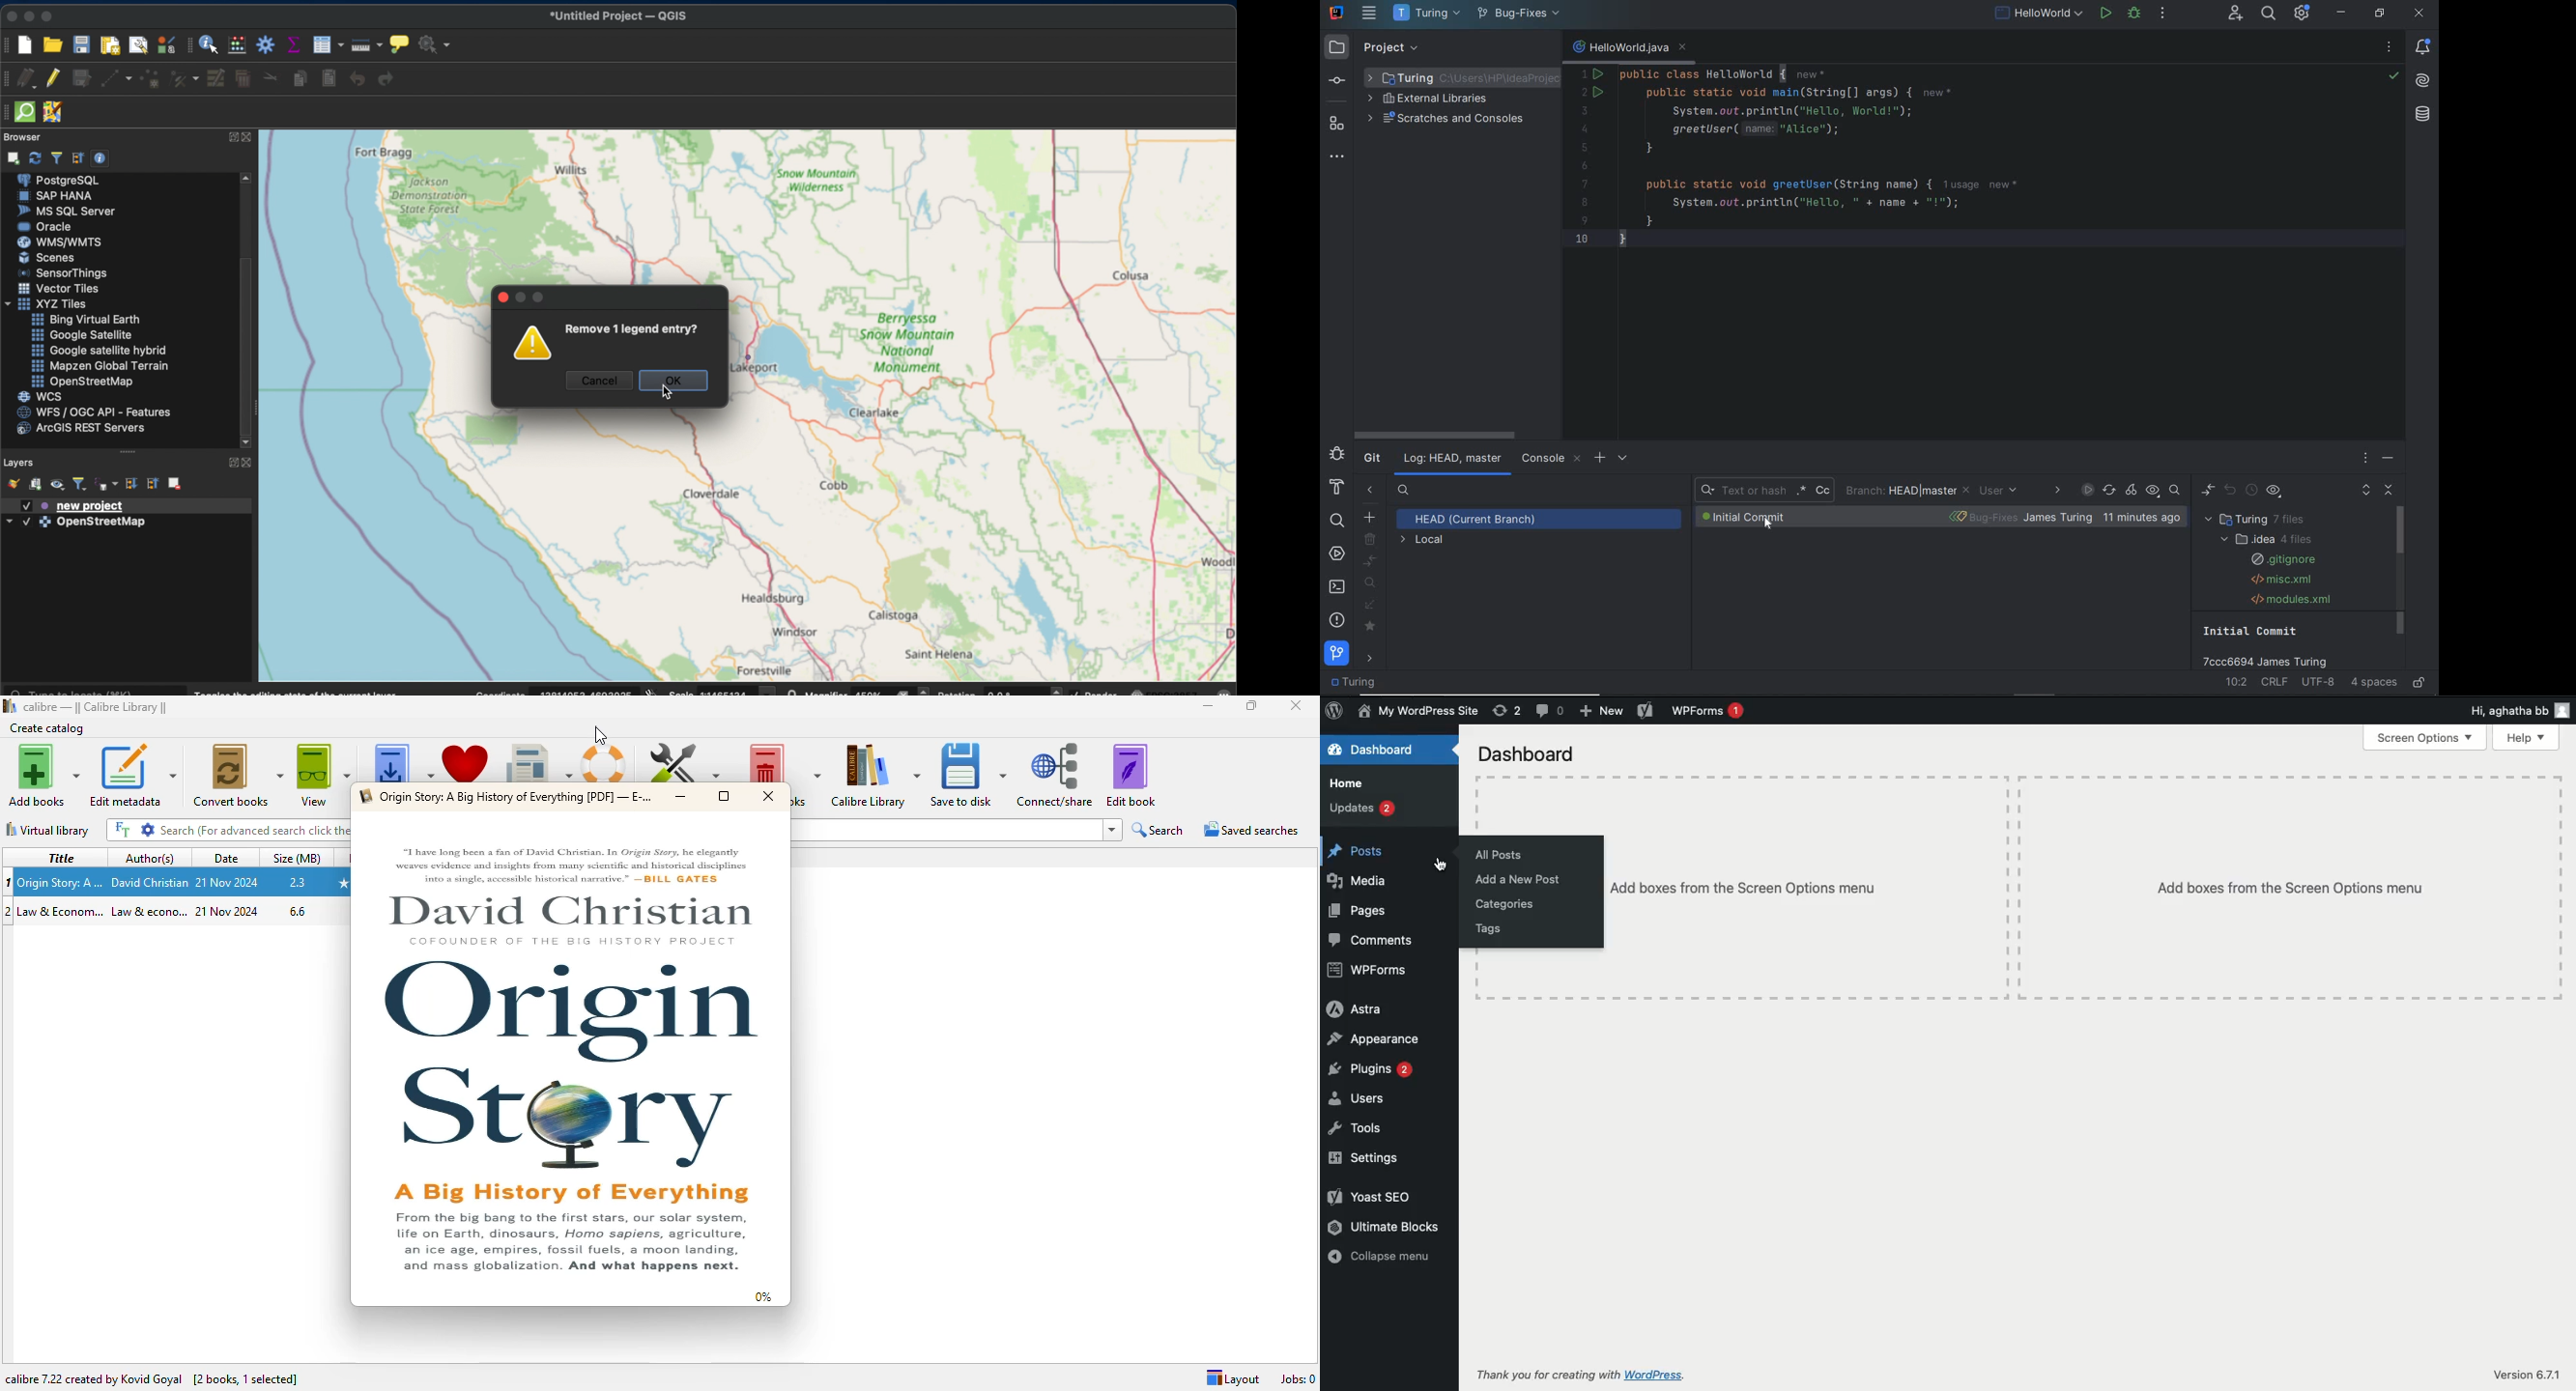 The height and width of the screenshot is (1400, 2576). I want to click on current edits, so click(28, 79).